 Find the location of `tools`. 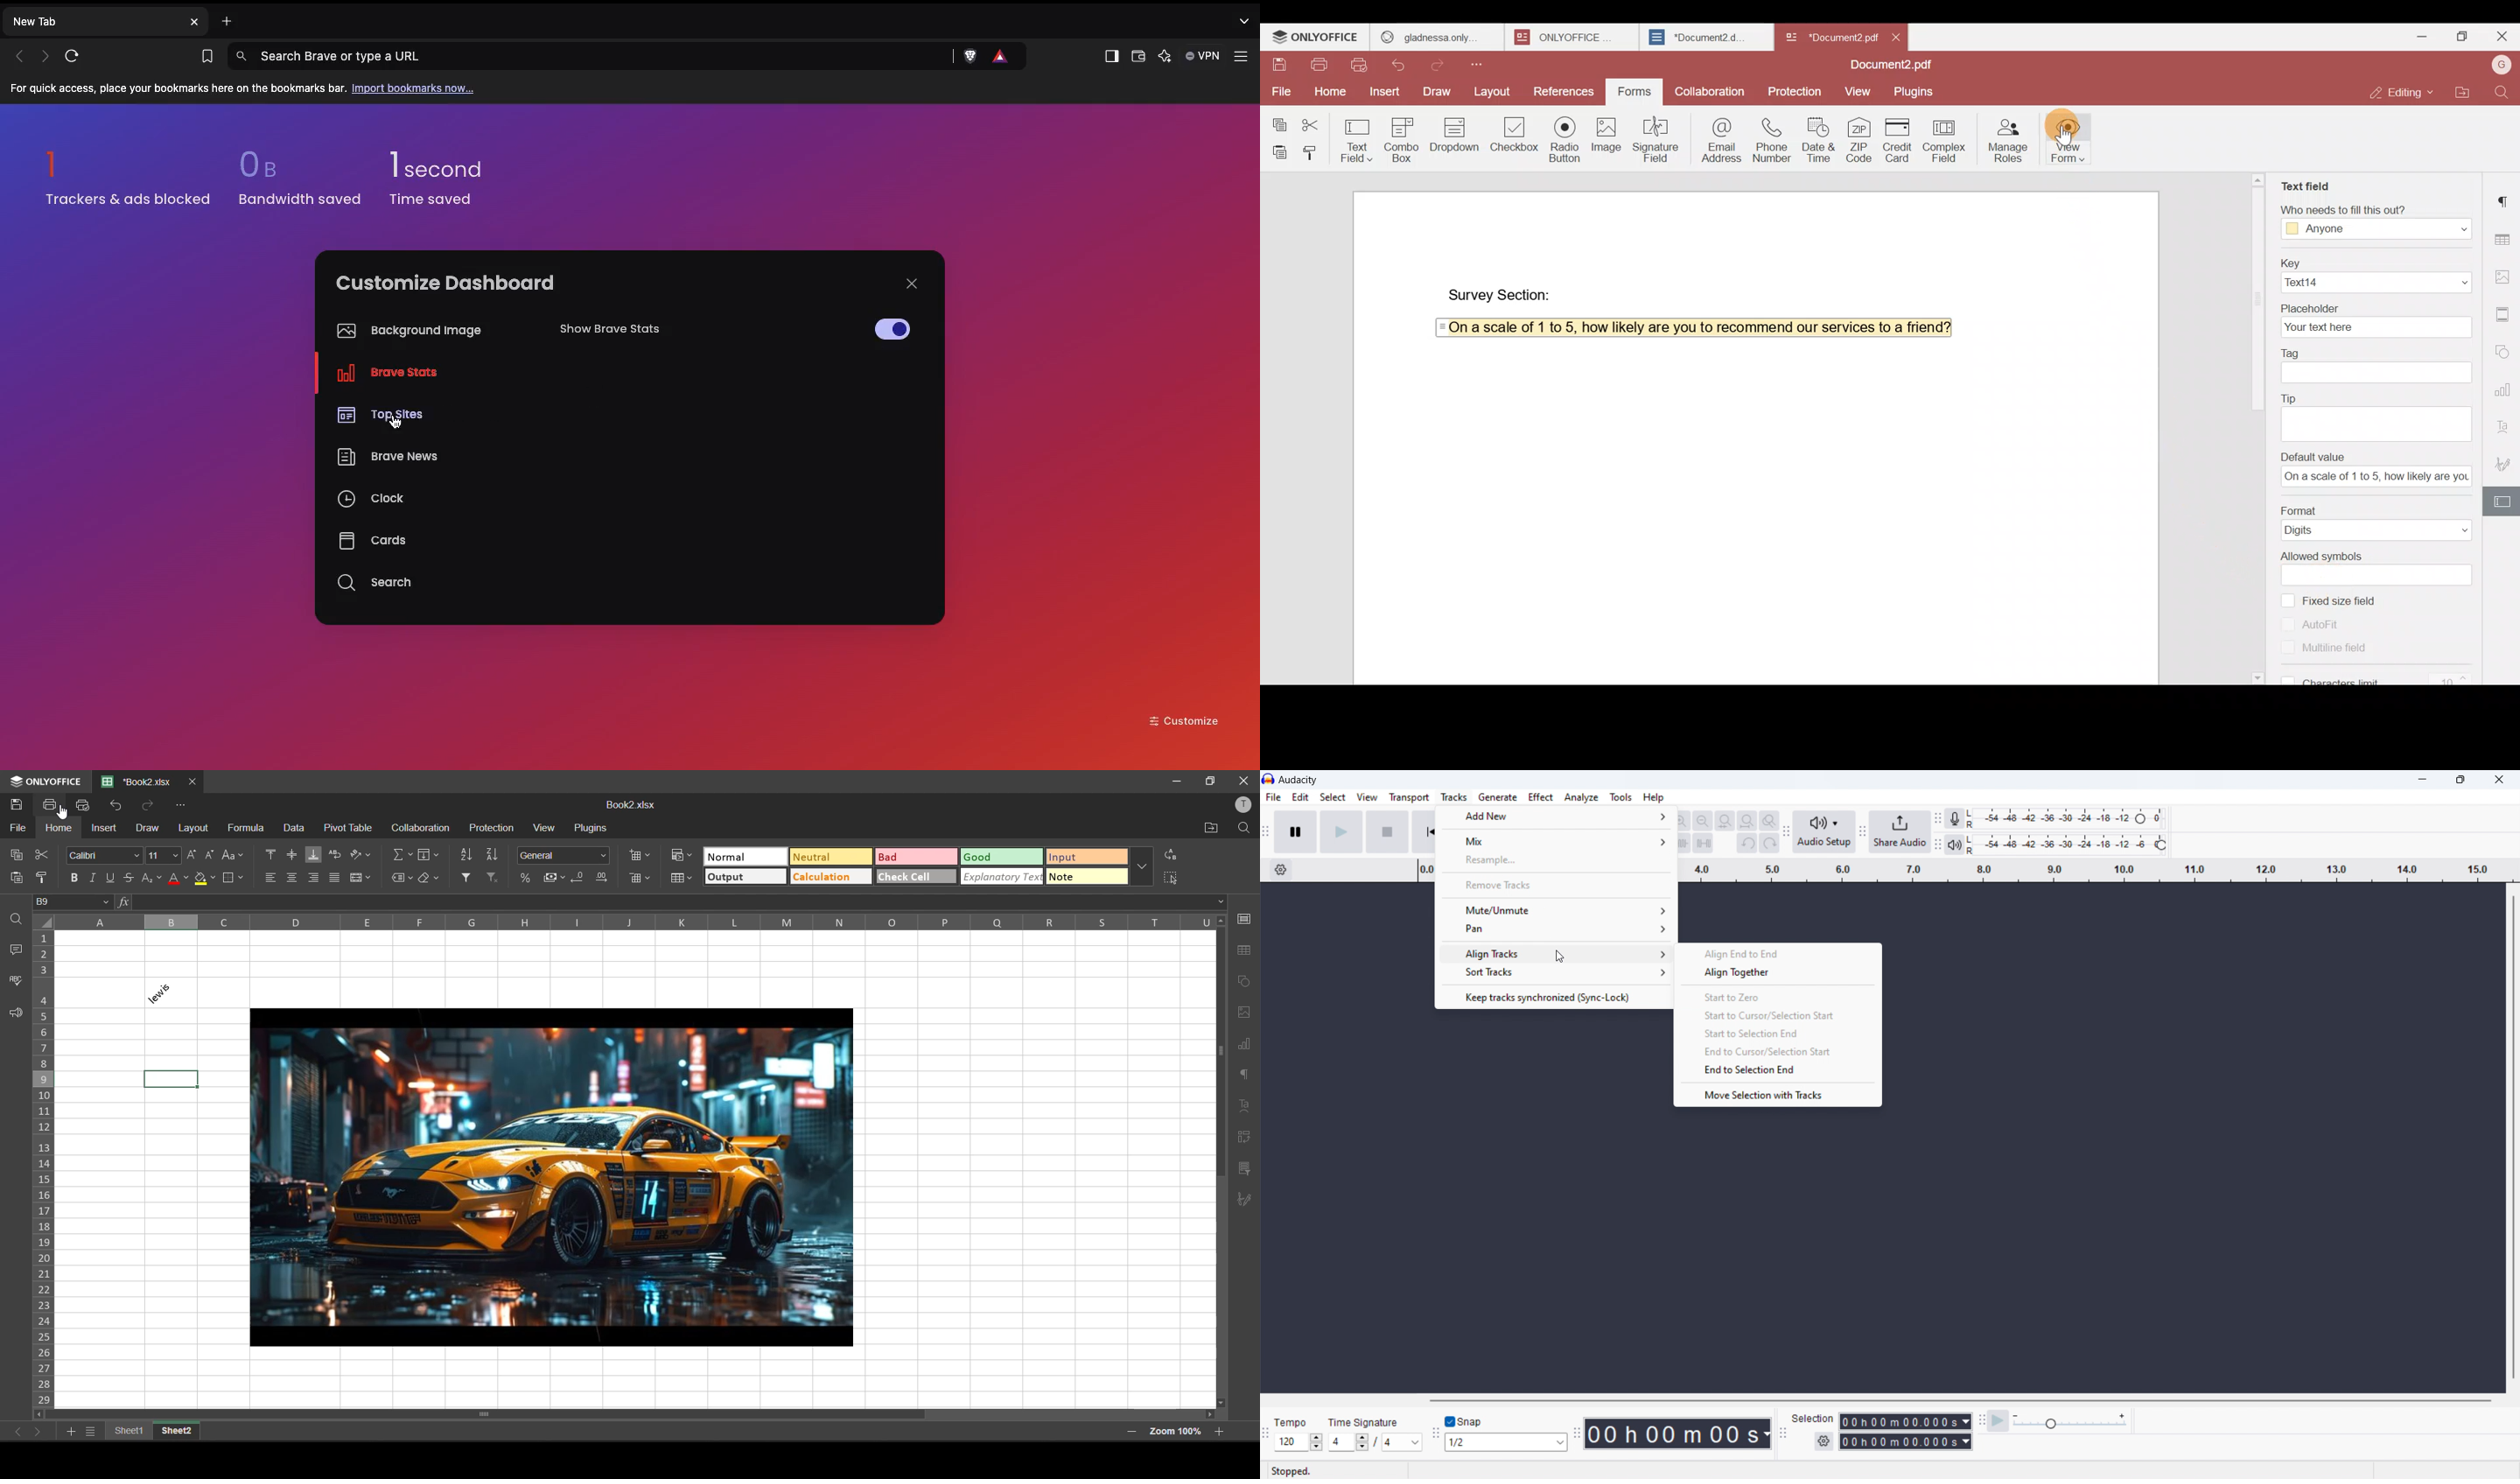

tools is located at coordinates (1621, 797).